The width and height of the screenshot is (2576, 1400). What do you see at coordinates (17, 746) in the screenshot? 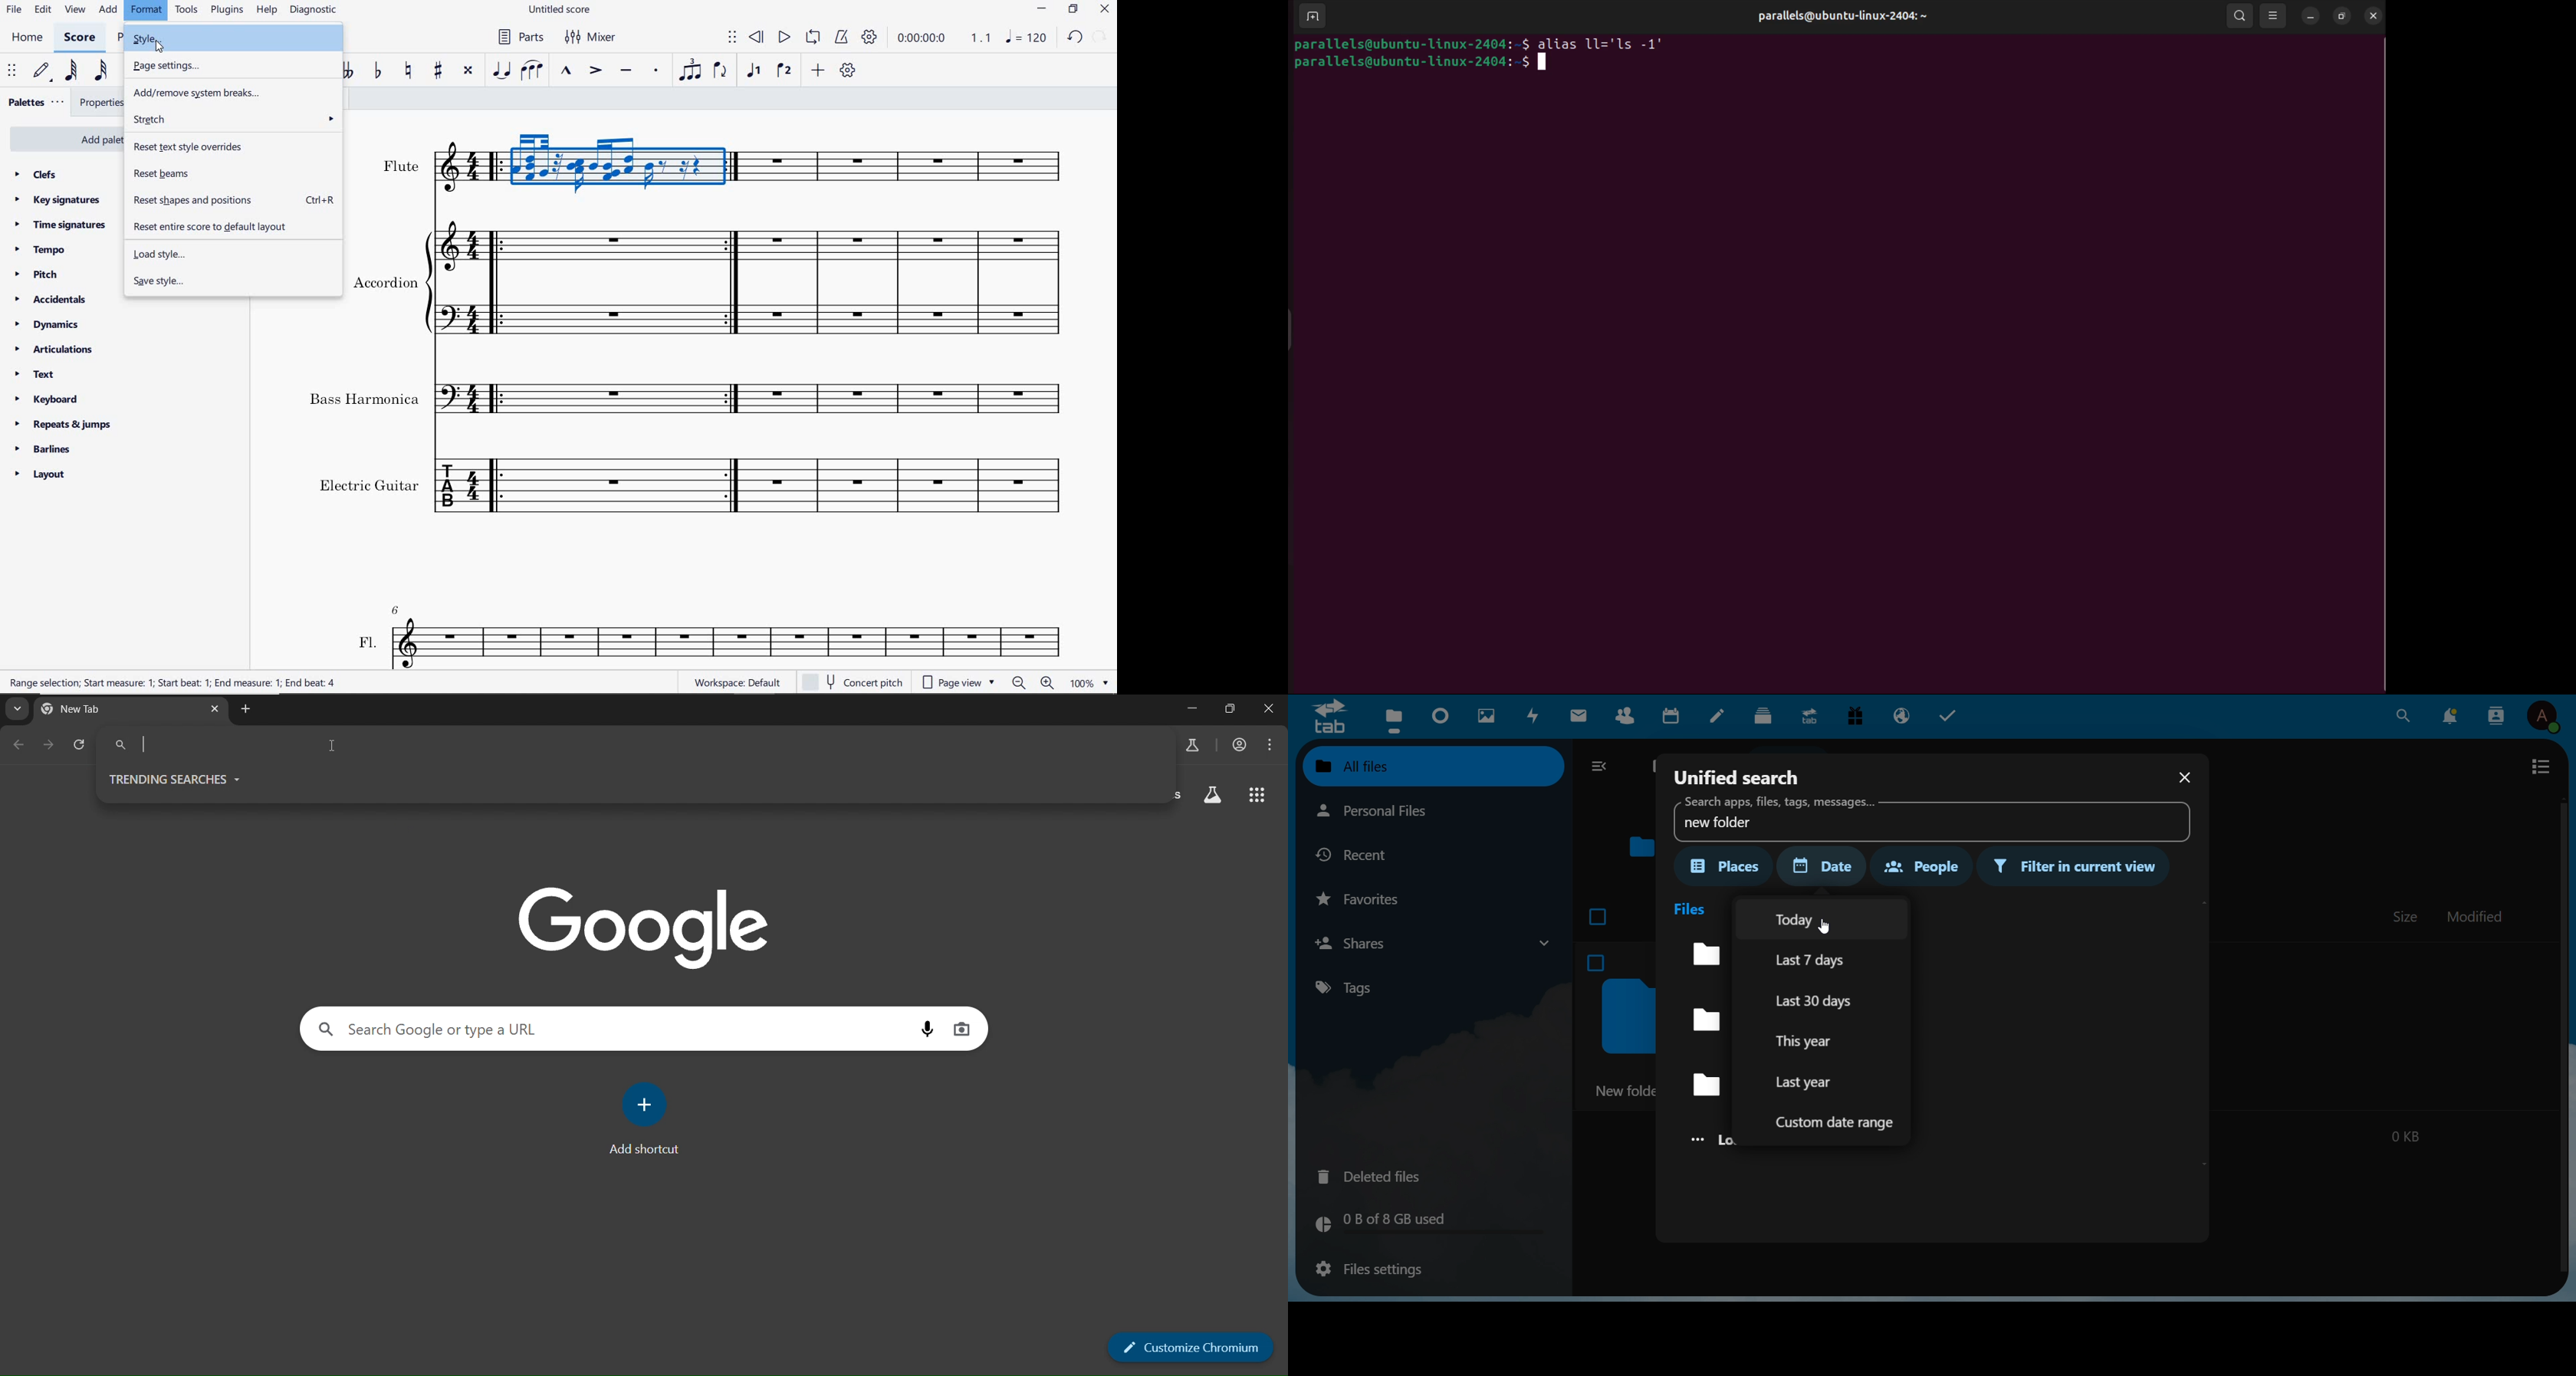
I see `go back one page` at bounding box center [17, 746].